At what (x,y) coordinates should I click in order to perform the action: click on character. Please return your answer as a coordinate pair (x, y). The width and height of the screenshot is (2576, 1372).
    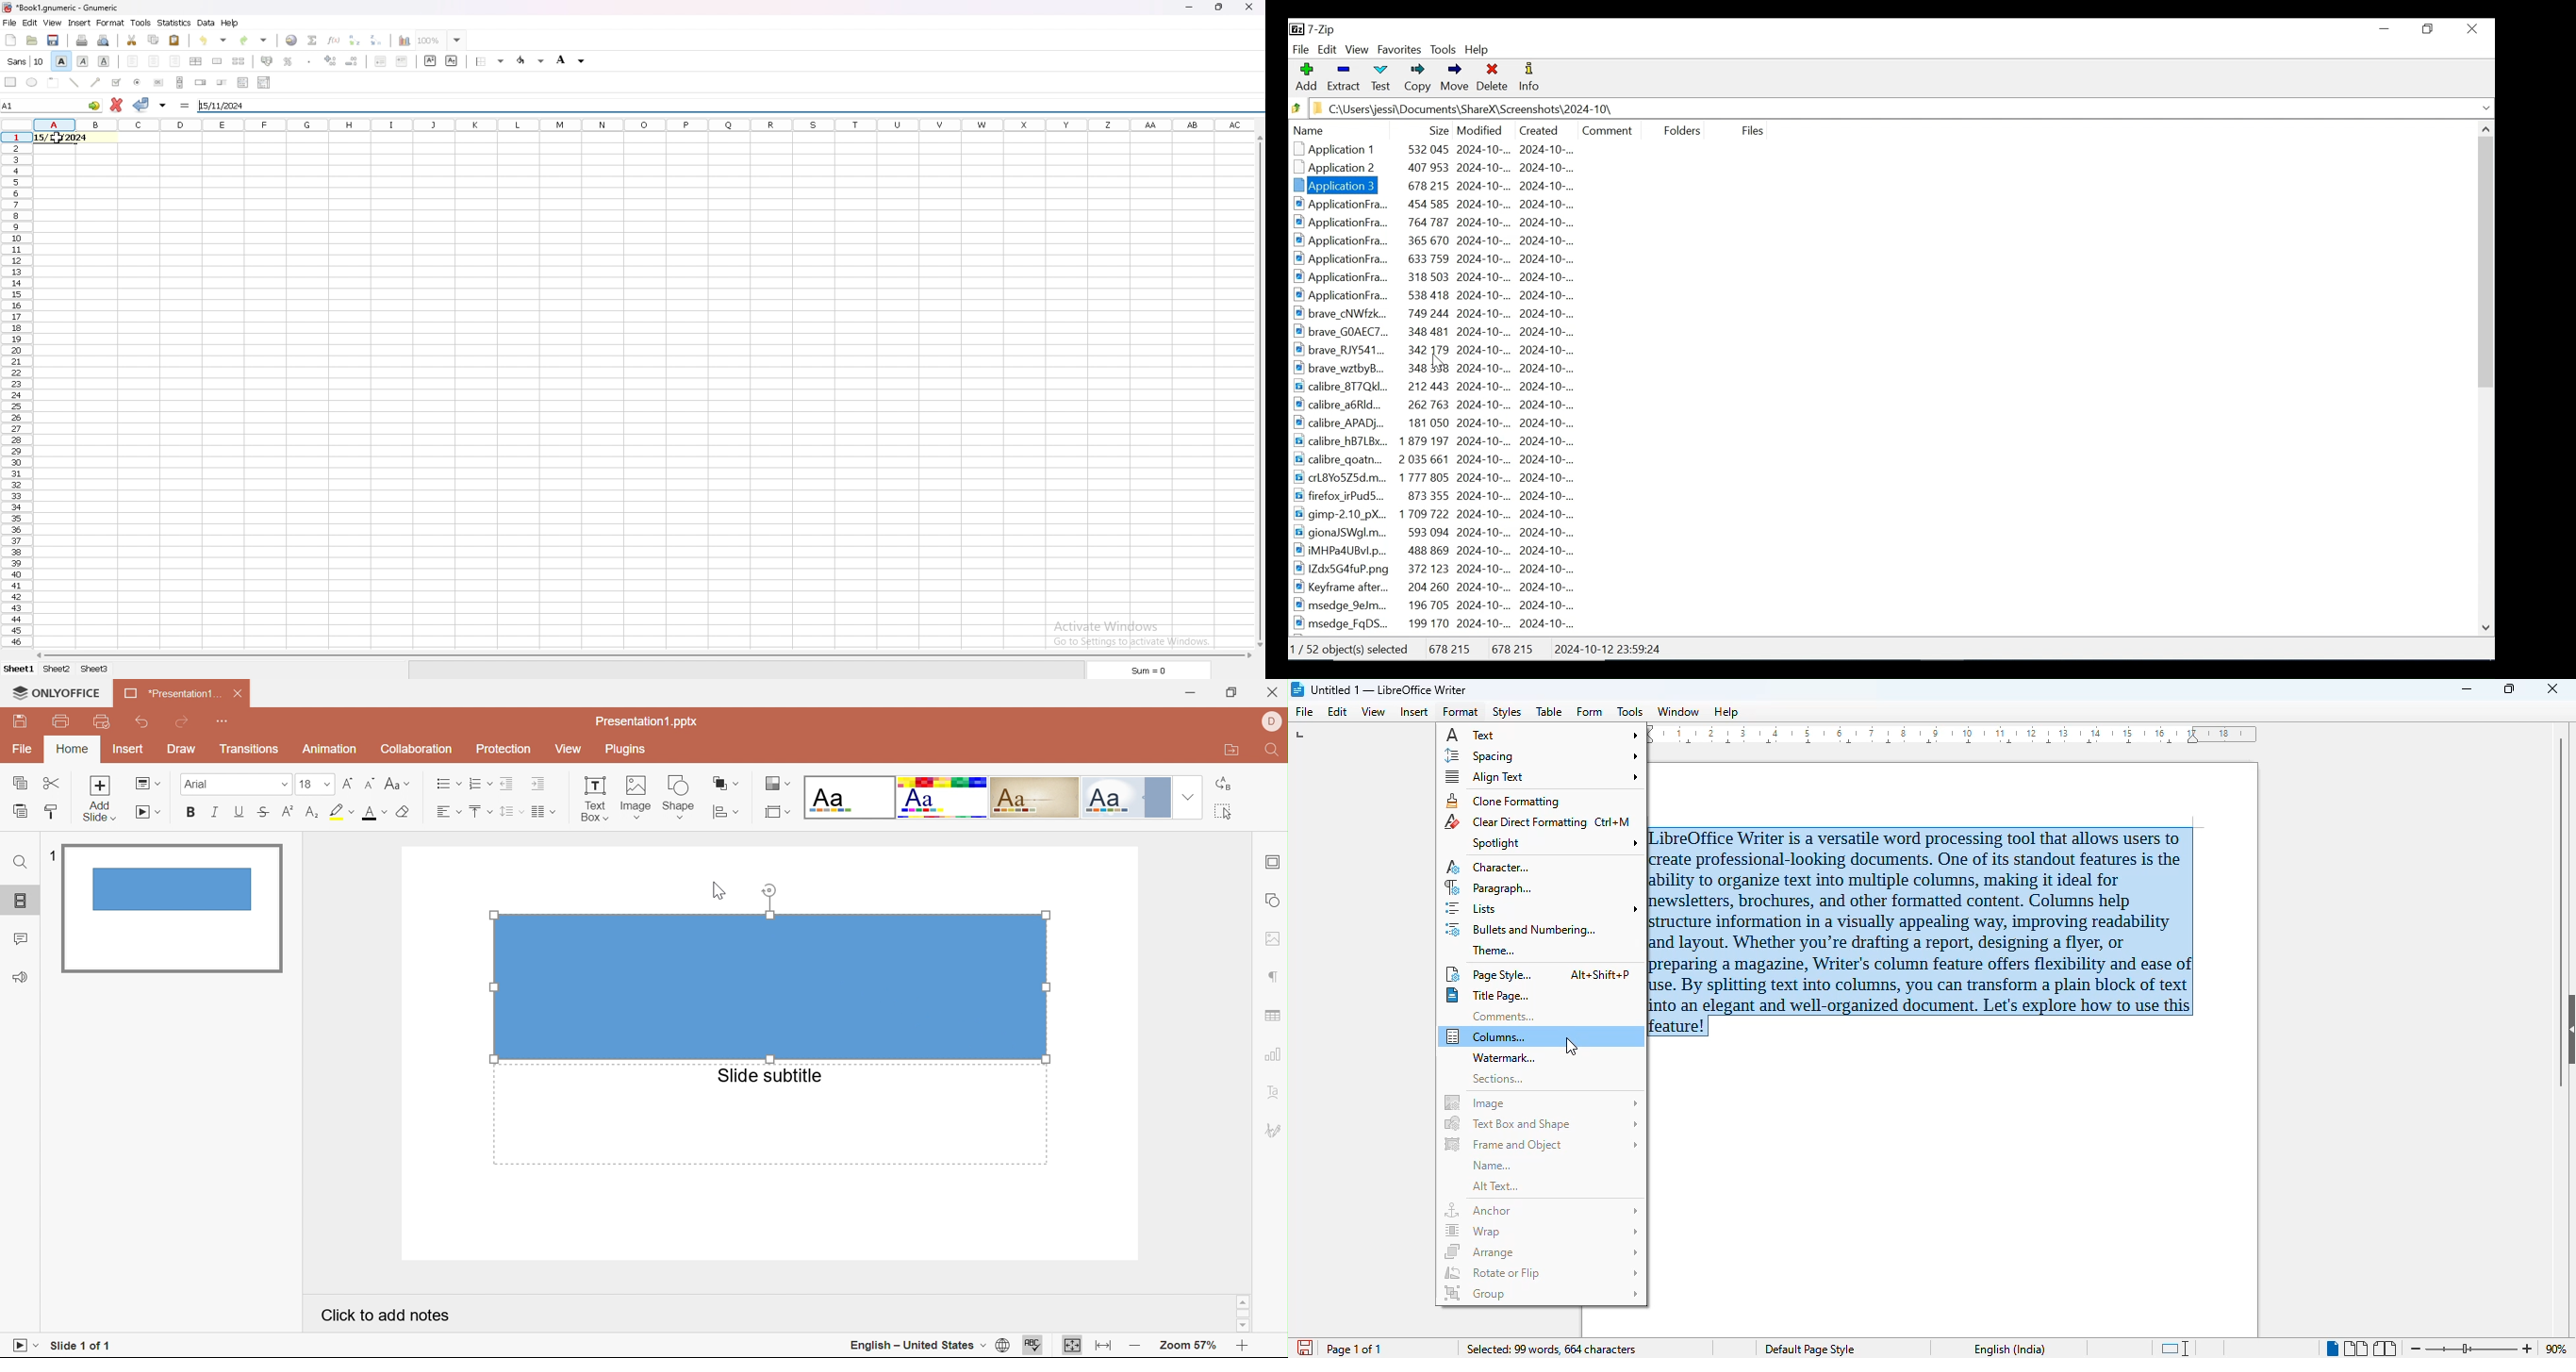
    Looking at the image, I should click on (1490, 868).